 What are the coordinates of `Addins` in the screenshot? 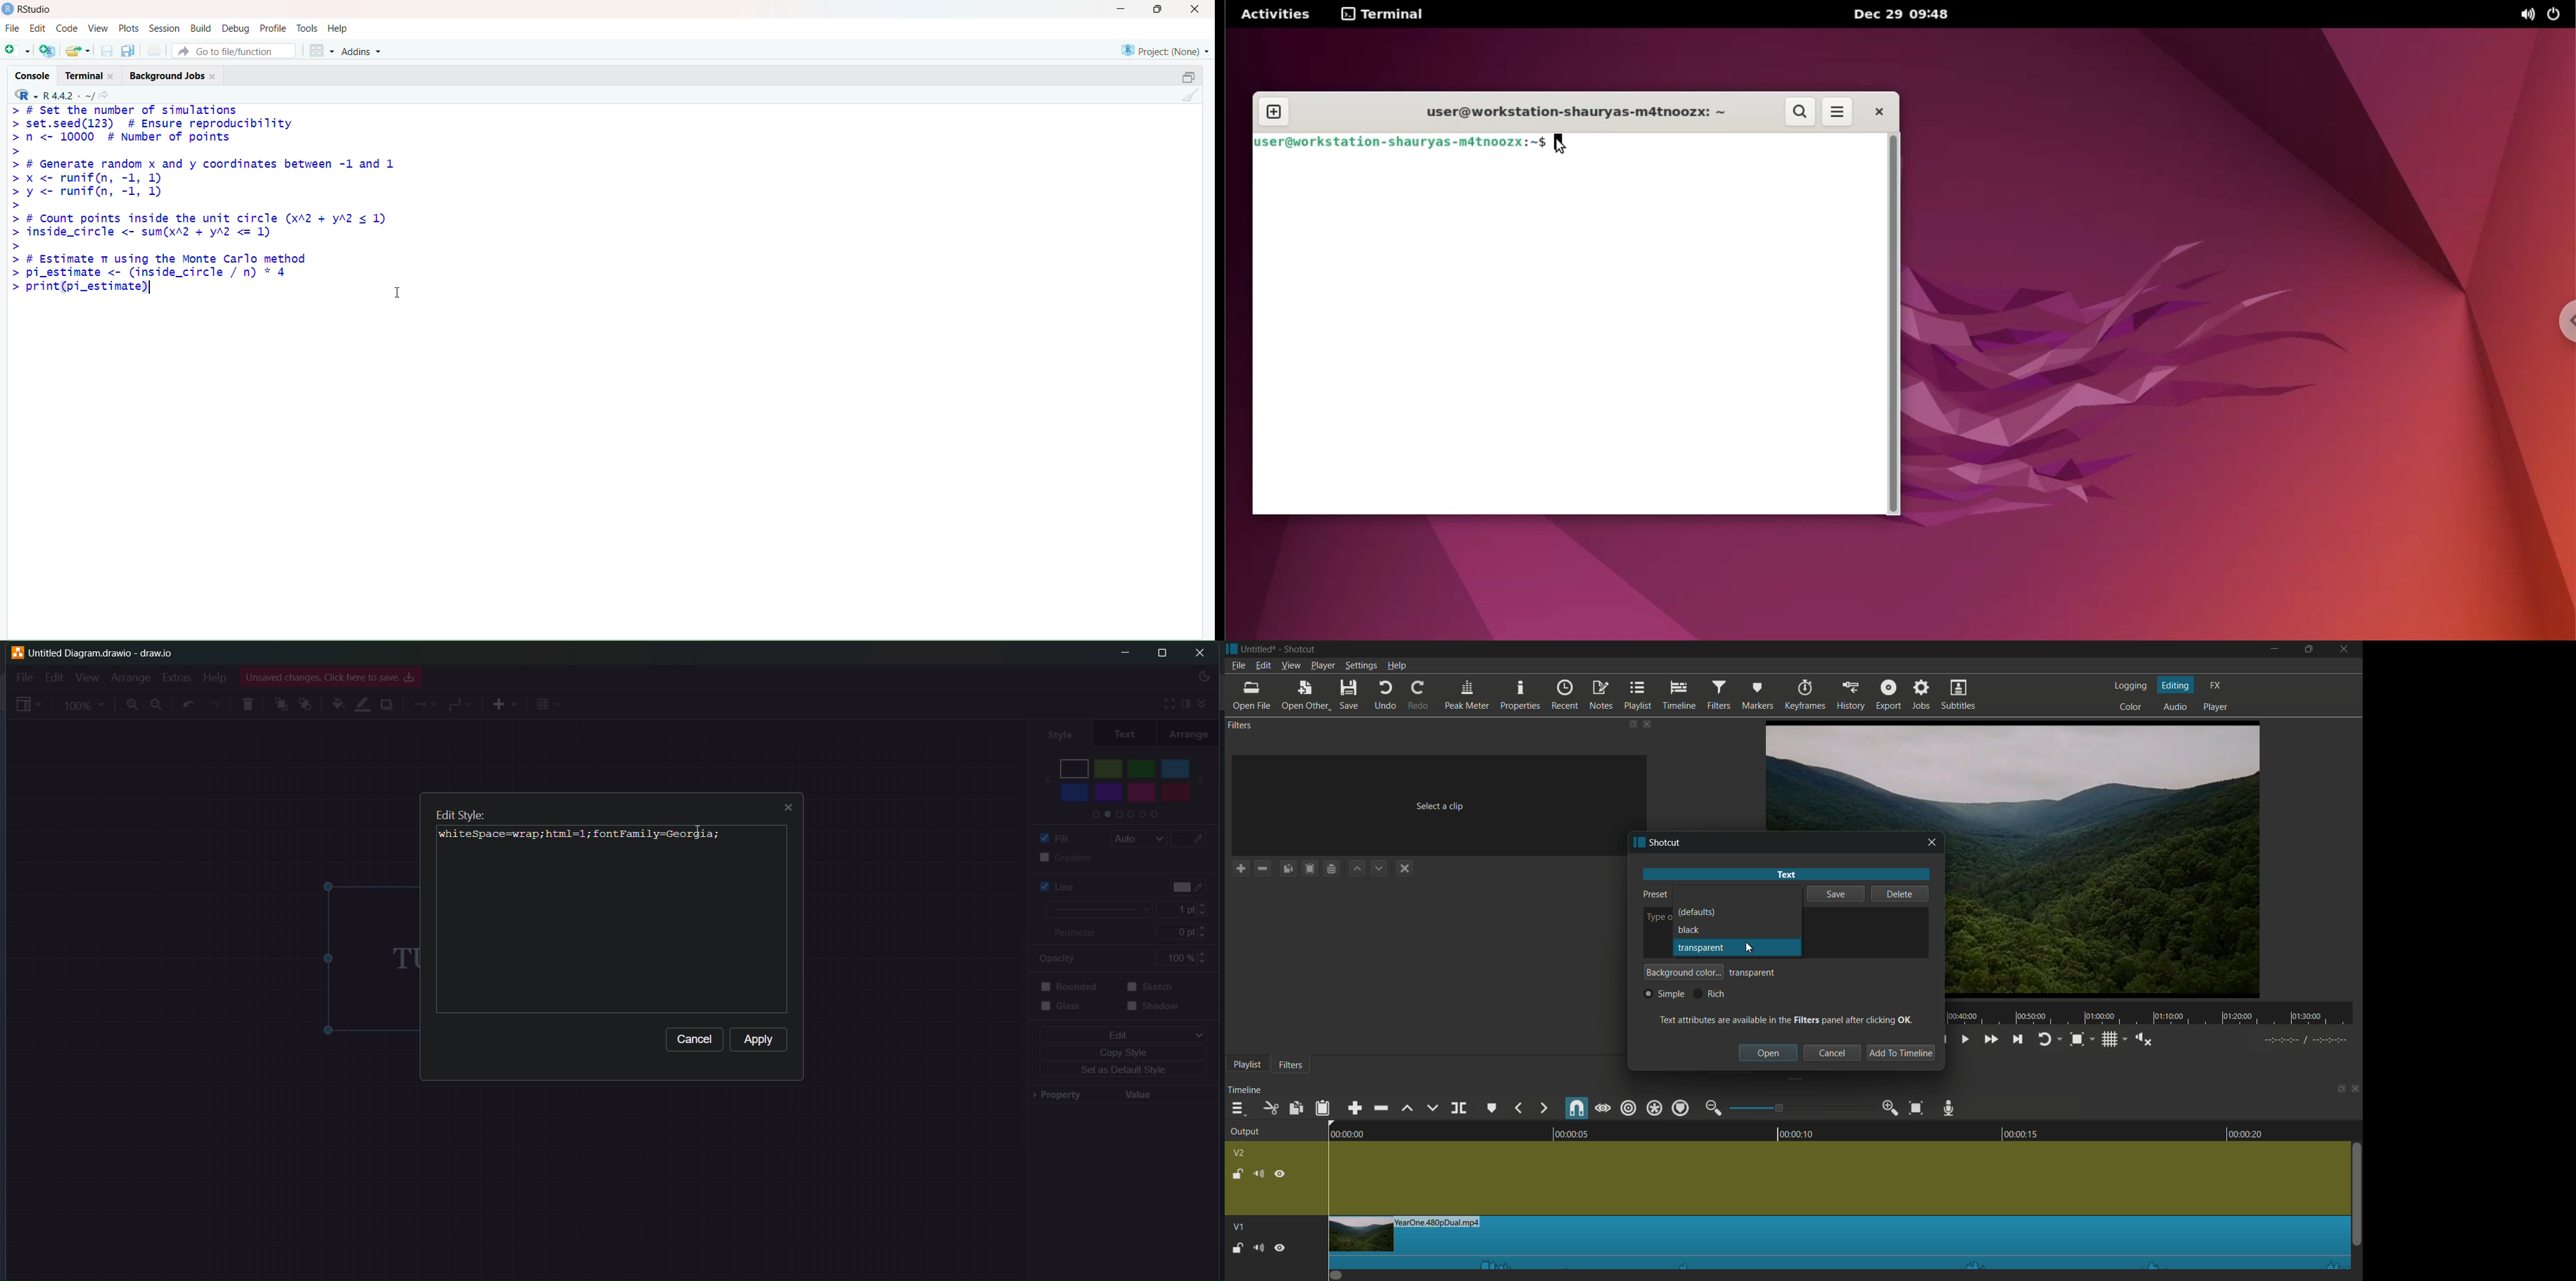 It's located at (363, 49).